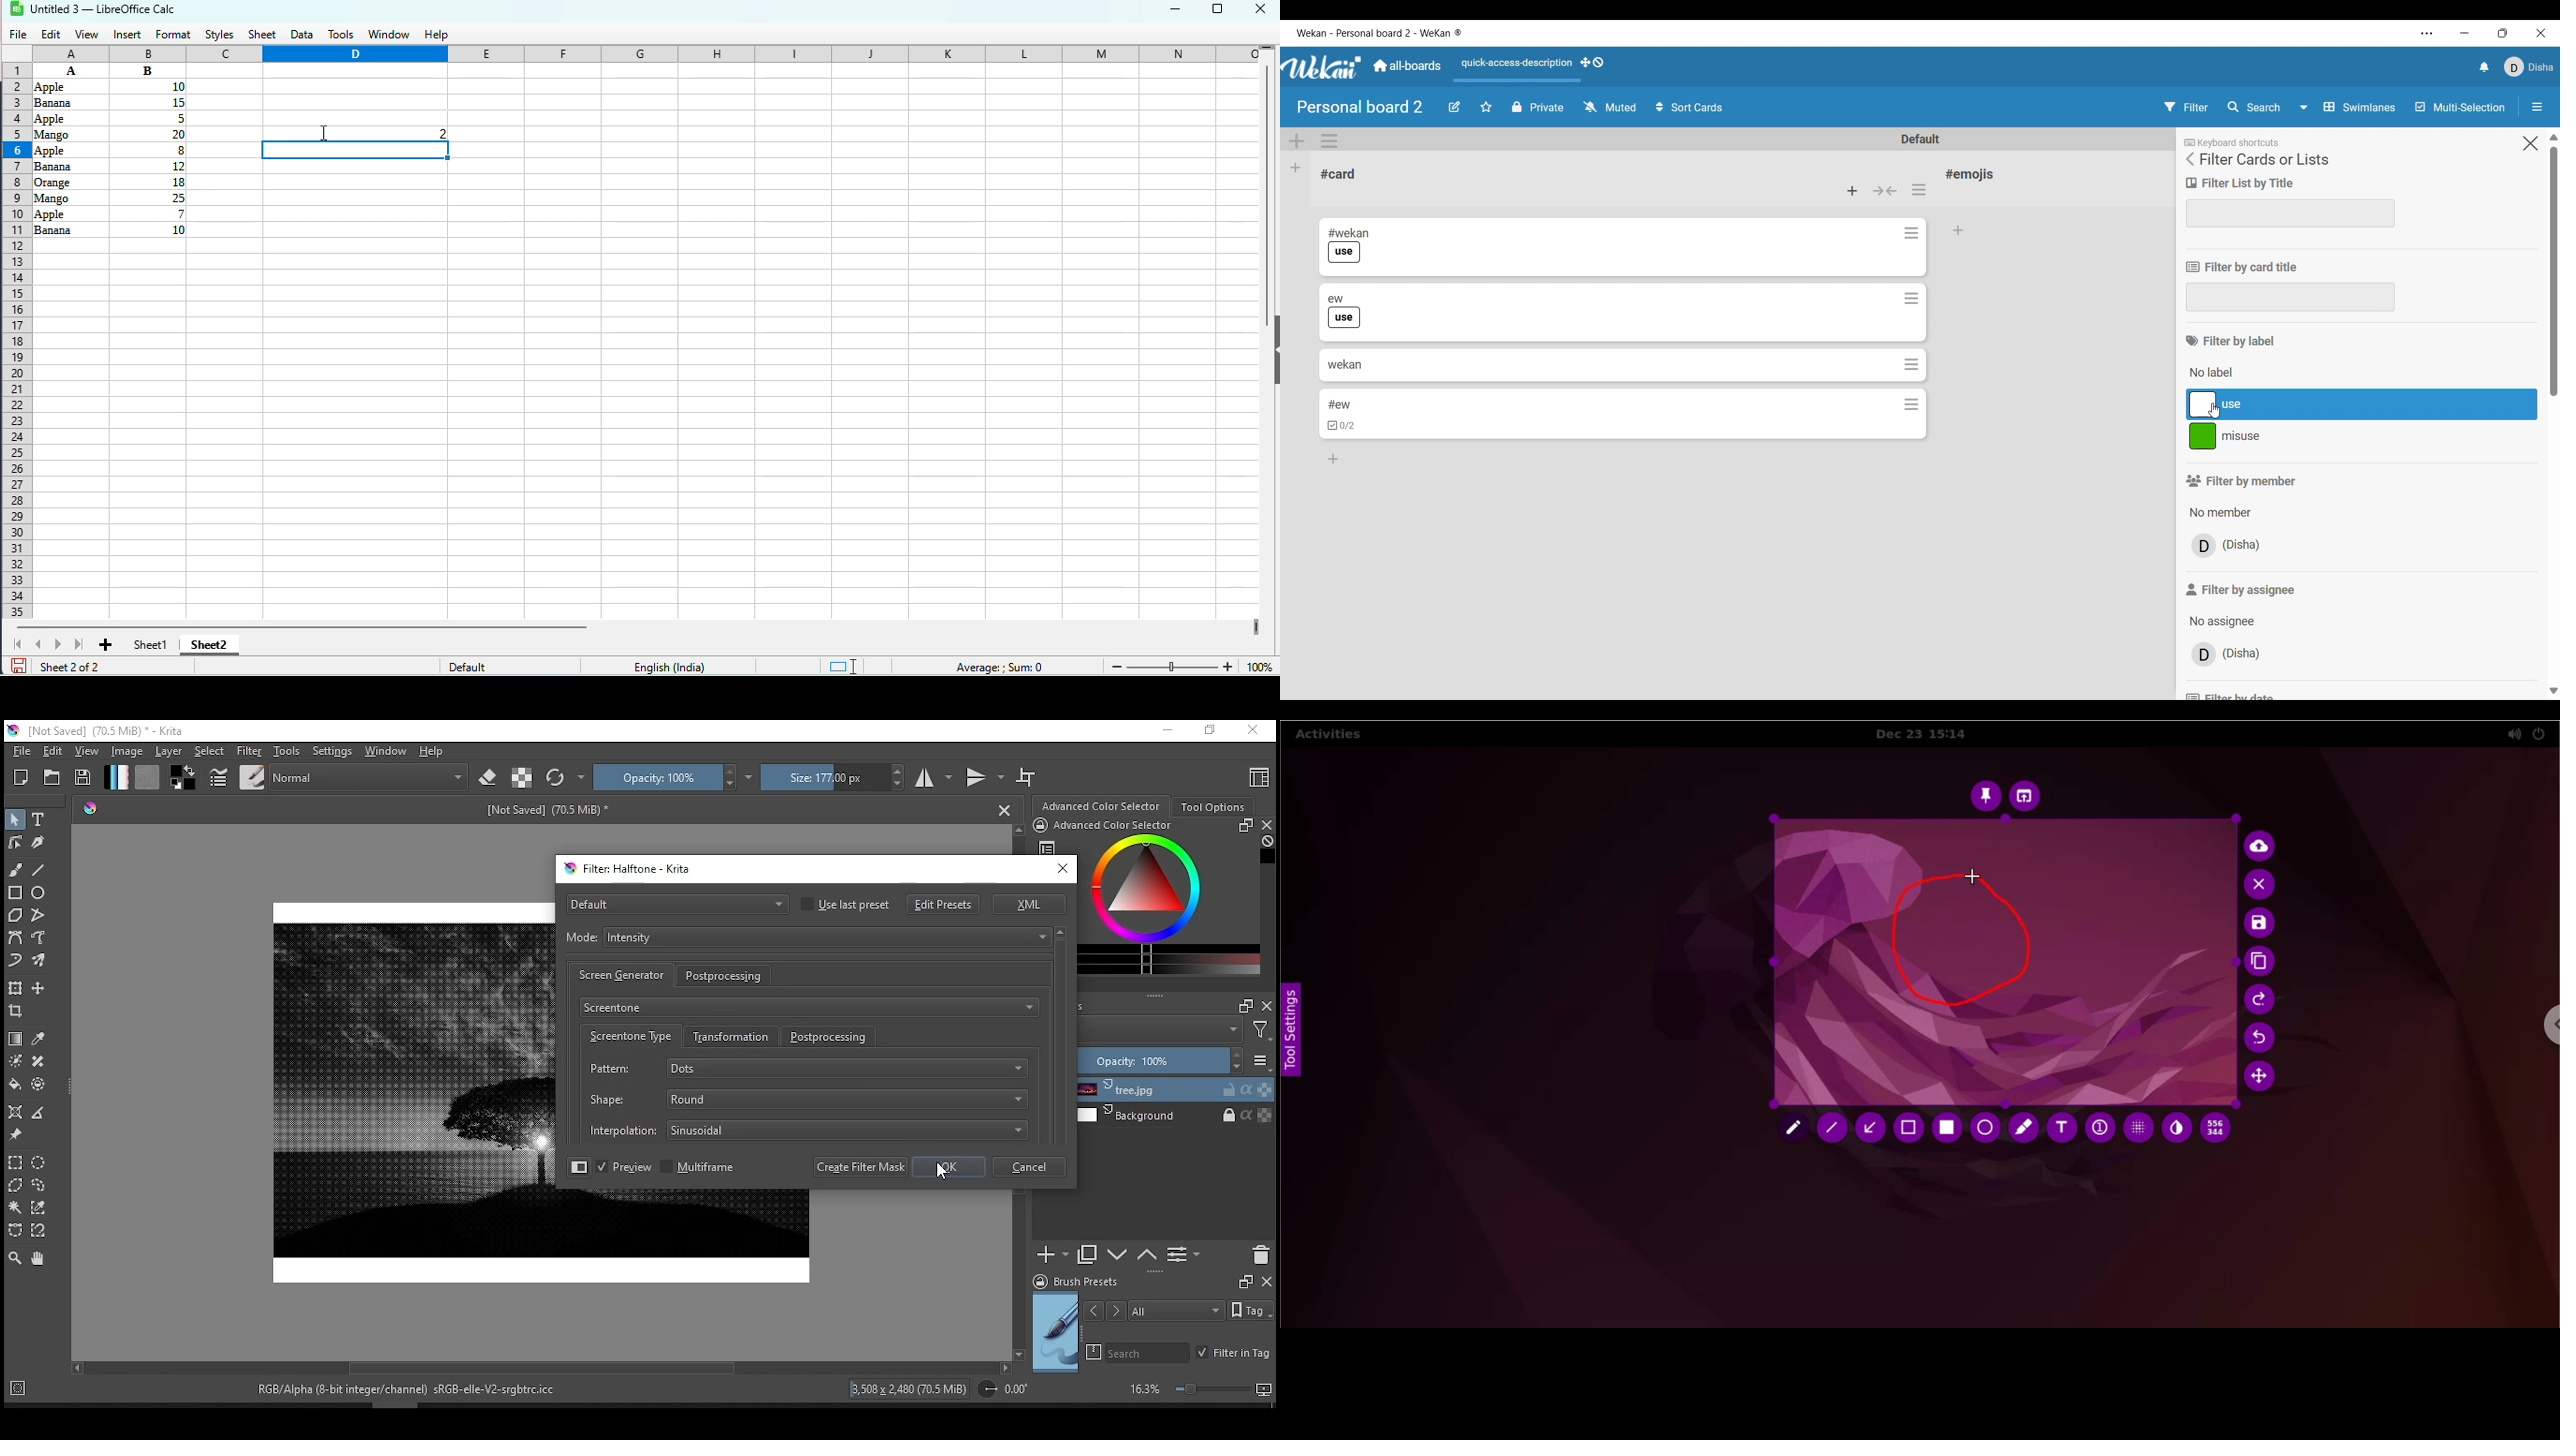 This screenshot has width=2576, height=1456. Describe the element at coordinates (1260, 7) in the screenshot. I see `close` at that location.